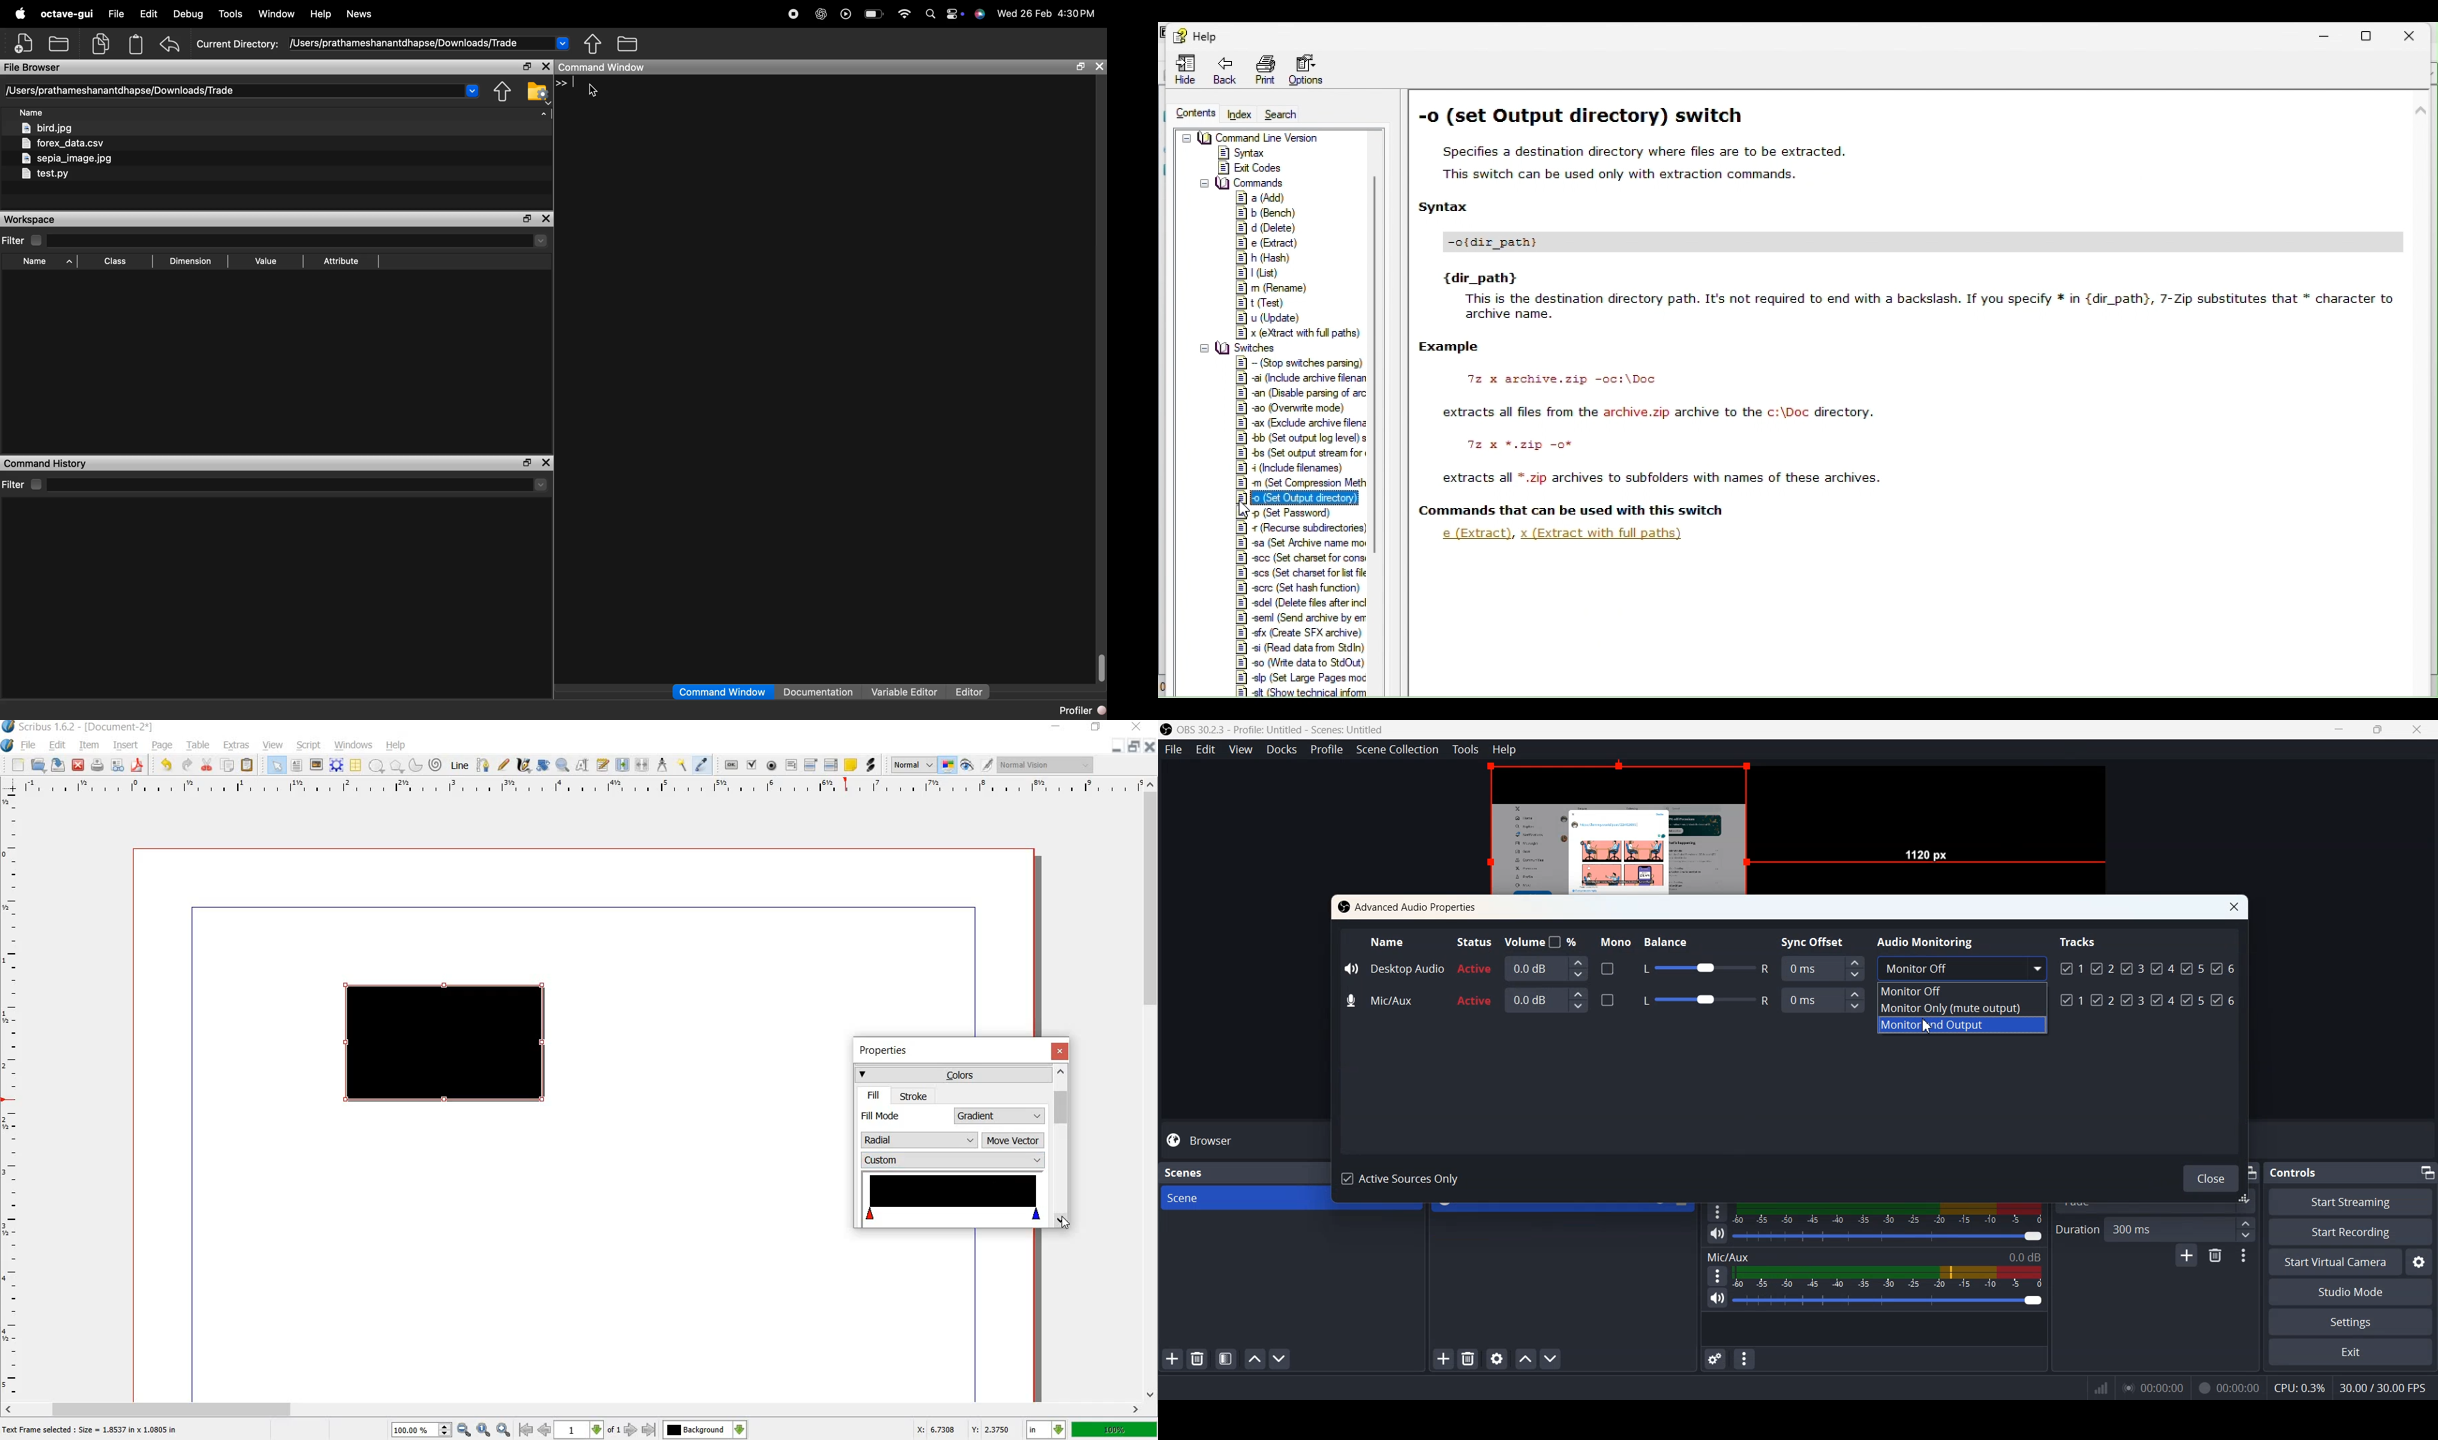 The height and width of the screenshot is (1456, 2464). What do you see at coordinates (274, 746) in the screenshot?
I see `view` at bounding box center [274, 746].